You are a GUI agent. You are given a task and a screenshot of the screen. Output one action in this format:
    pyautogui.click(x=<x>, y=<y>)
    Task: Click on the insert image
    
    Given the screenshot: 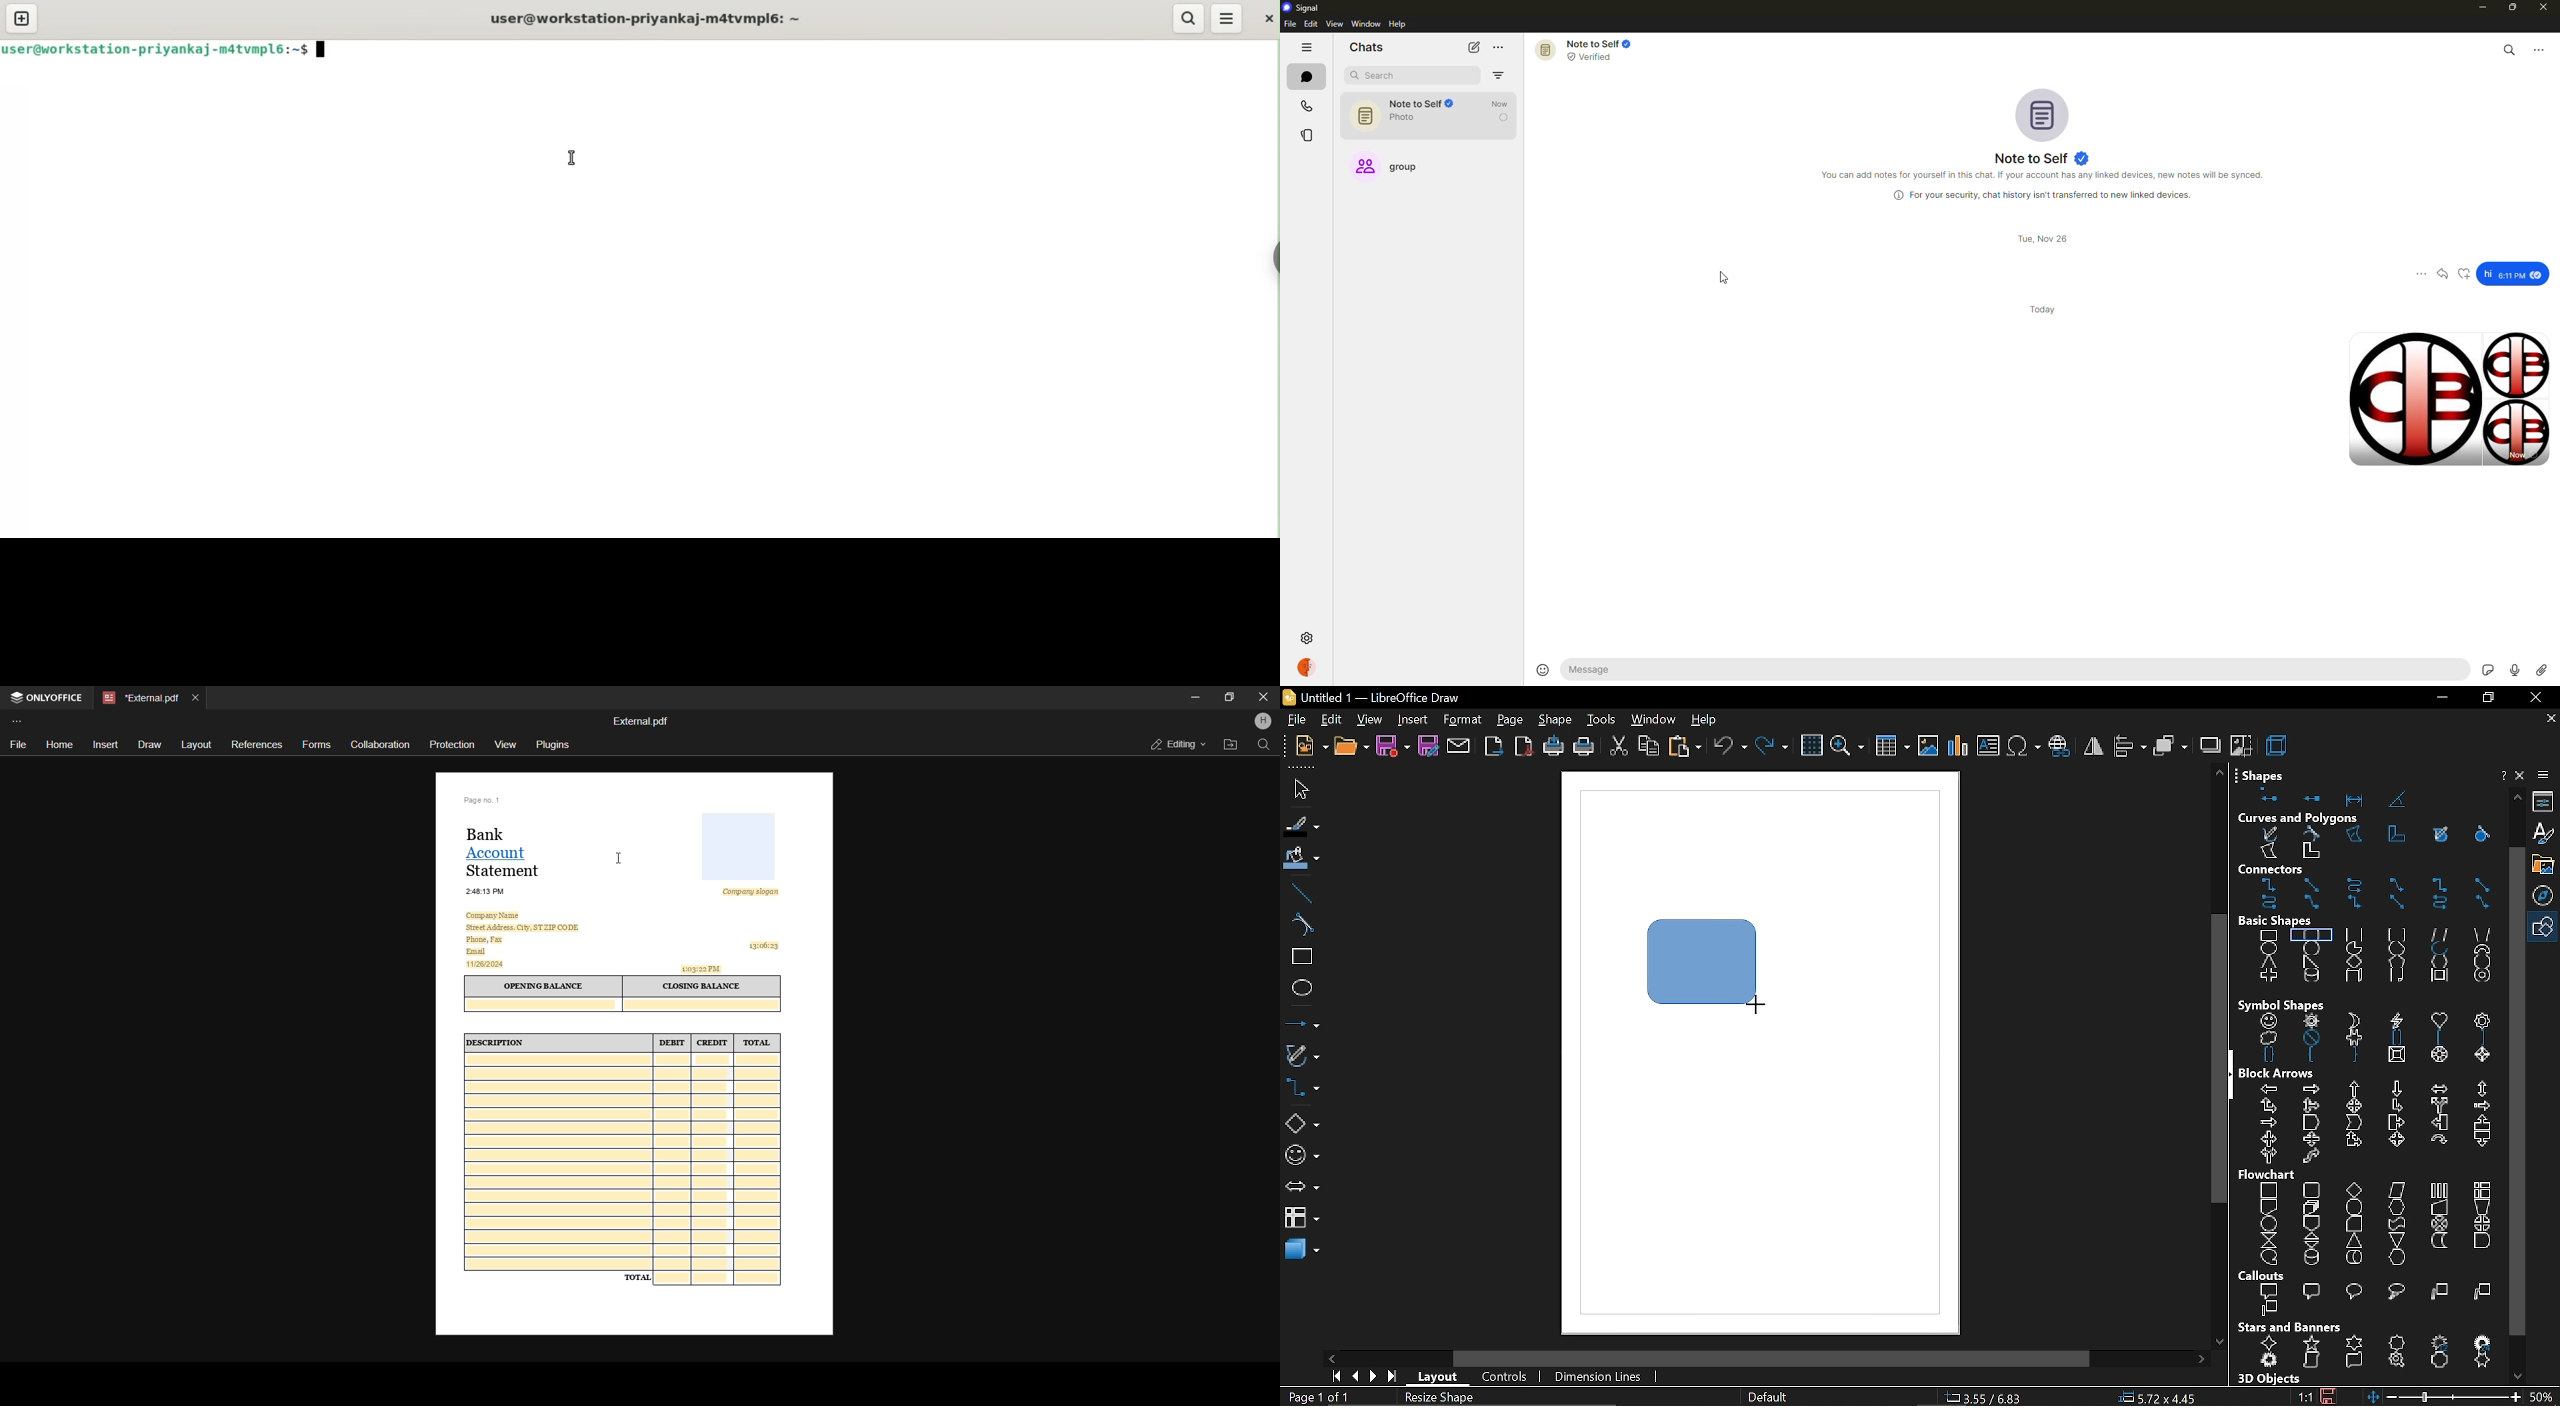 What is the action you would take?
    pyautogui.click(x=1928, y=747)
    